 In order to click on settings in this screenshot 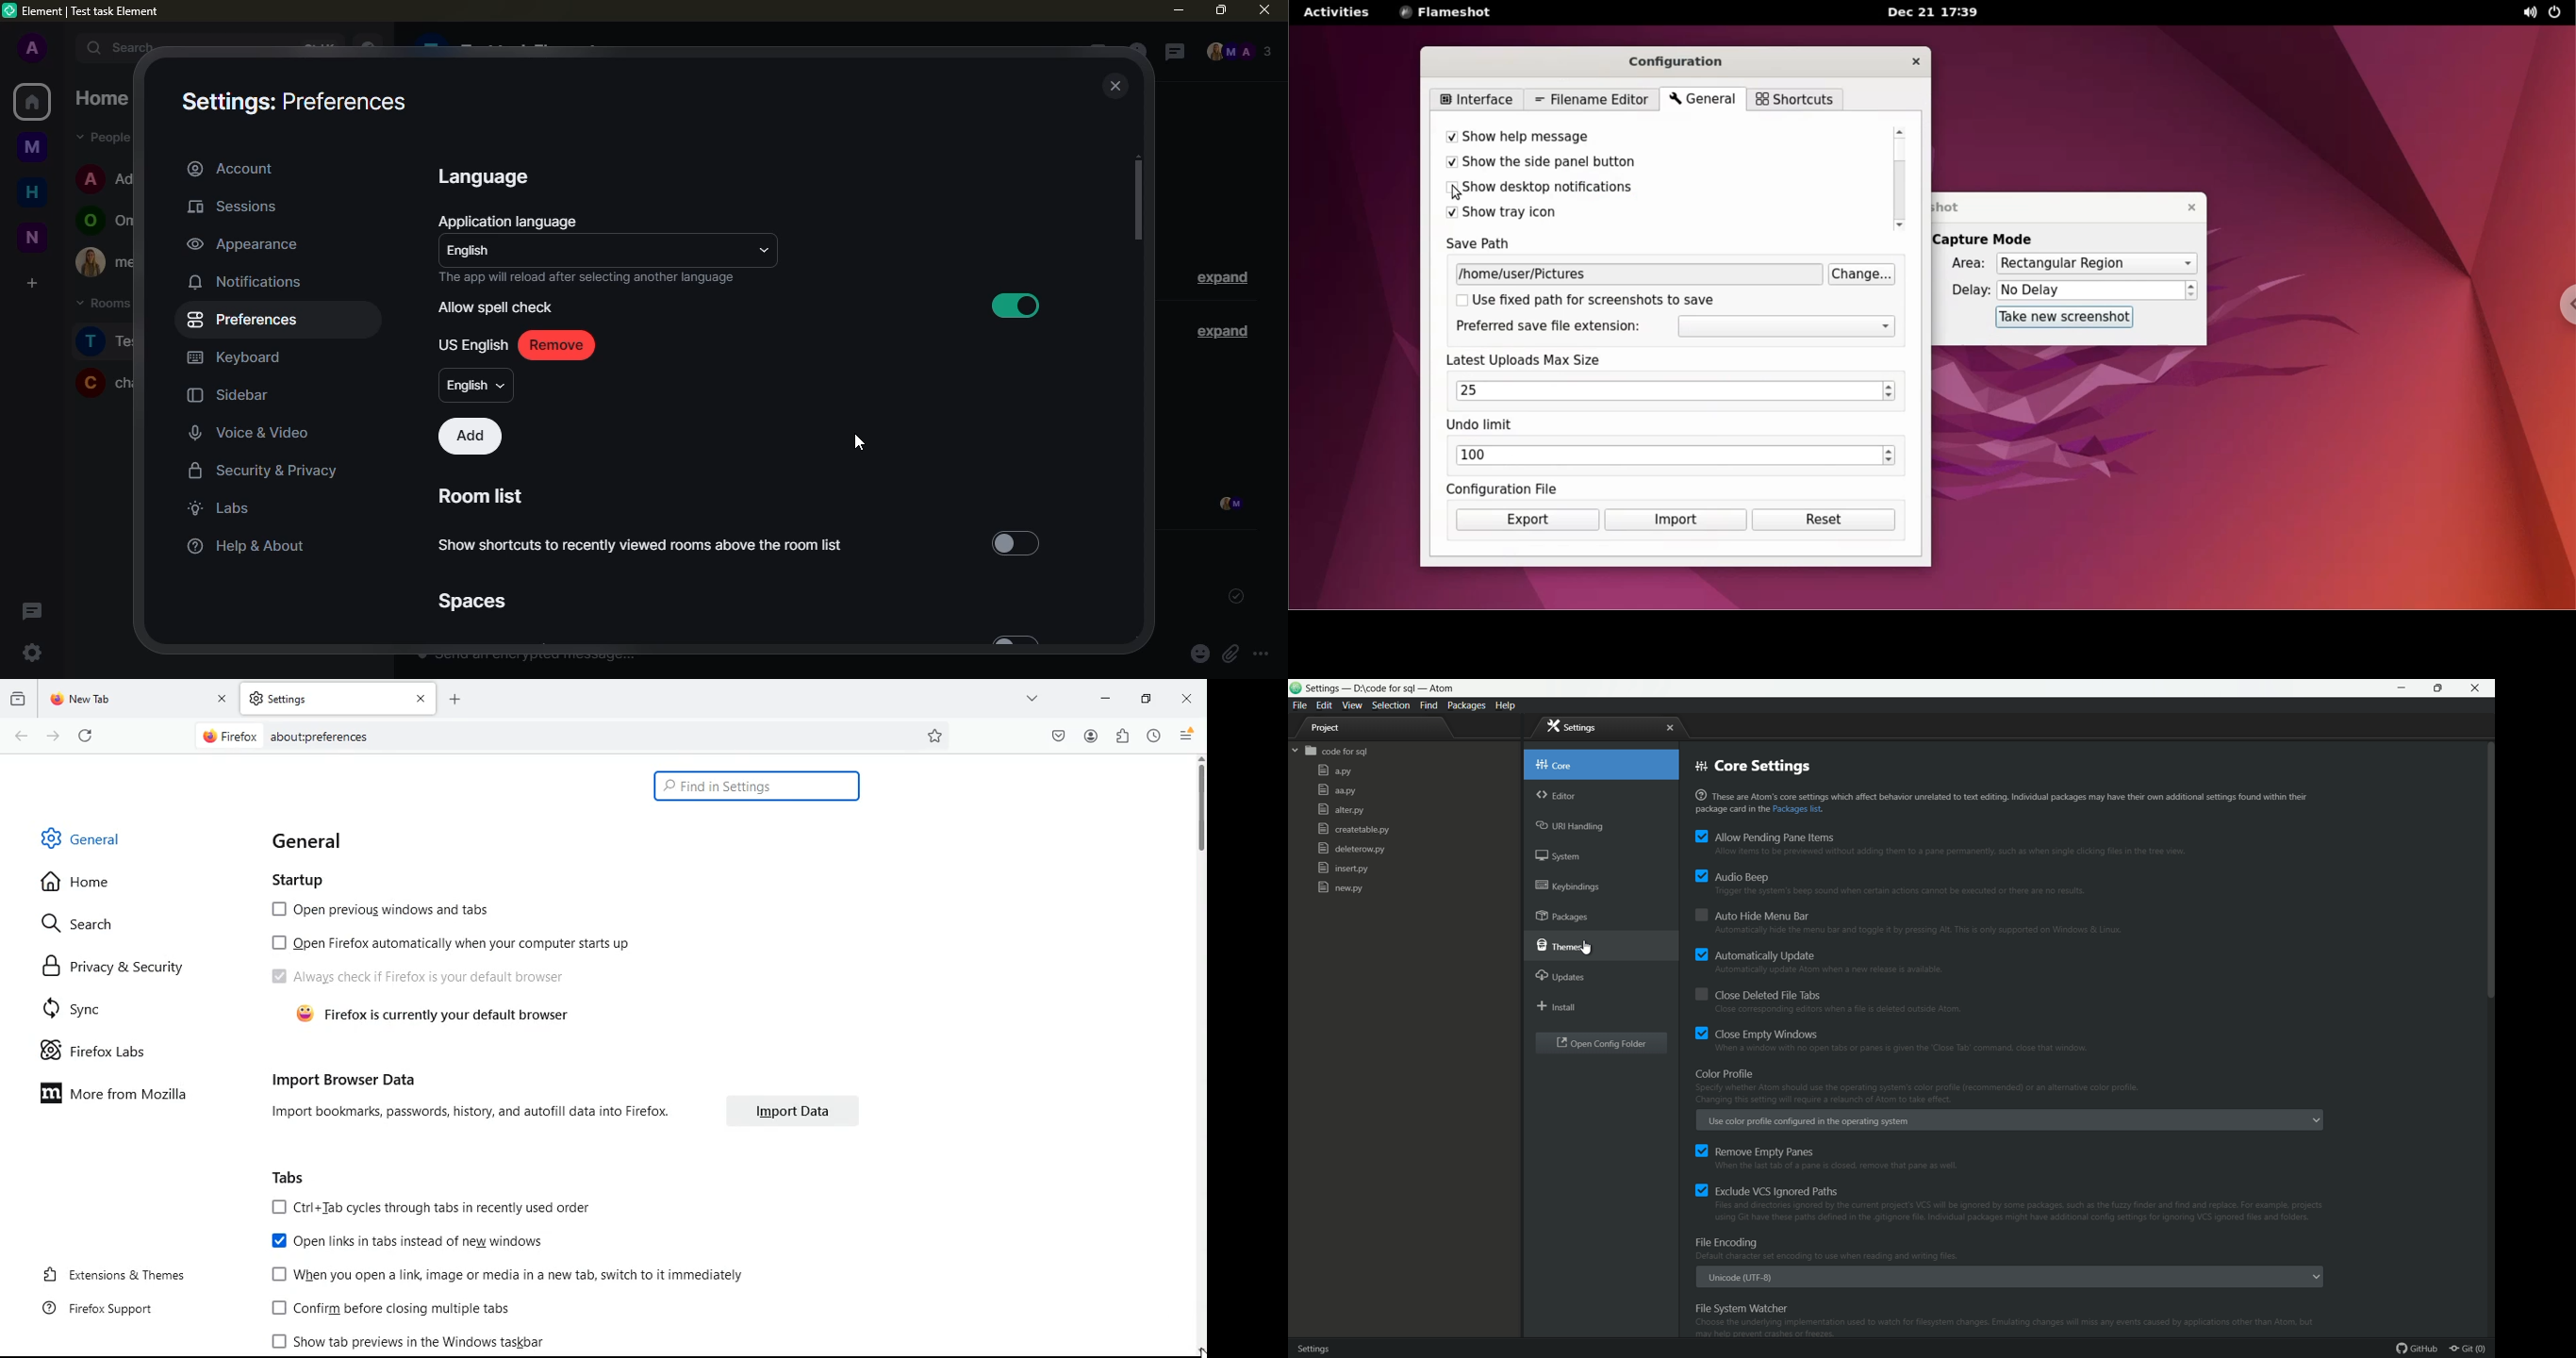, I will do `click(1573, 726)`.